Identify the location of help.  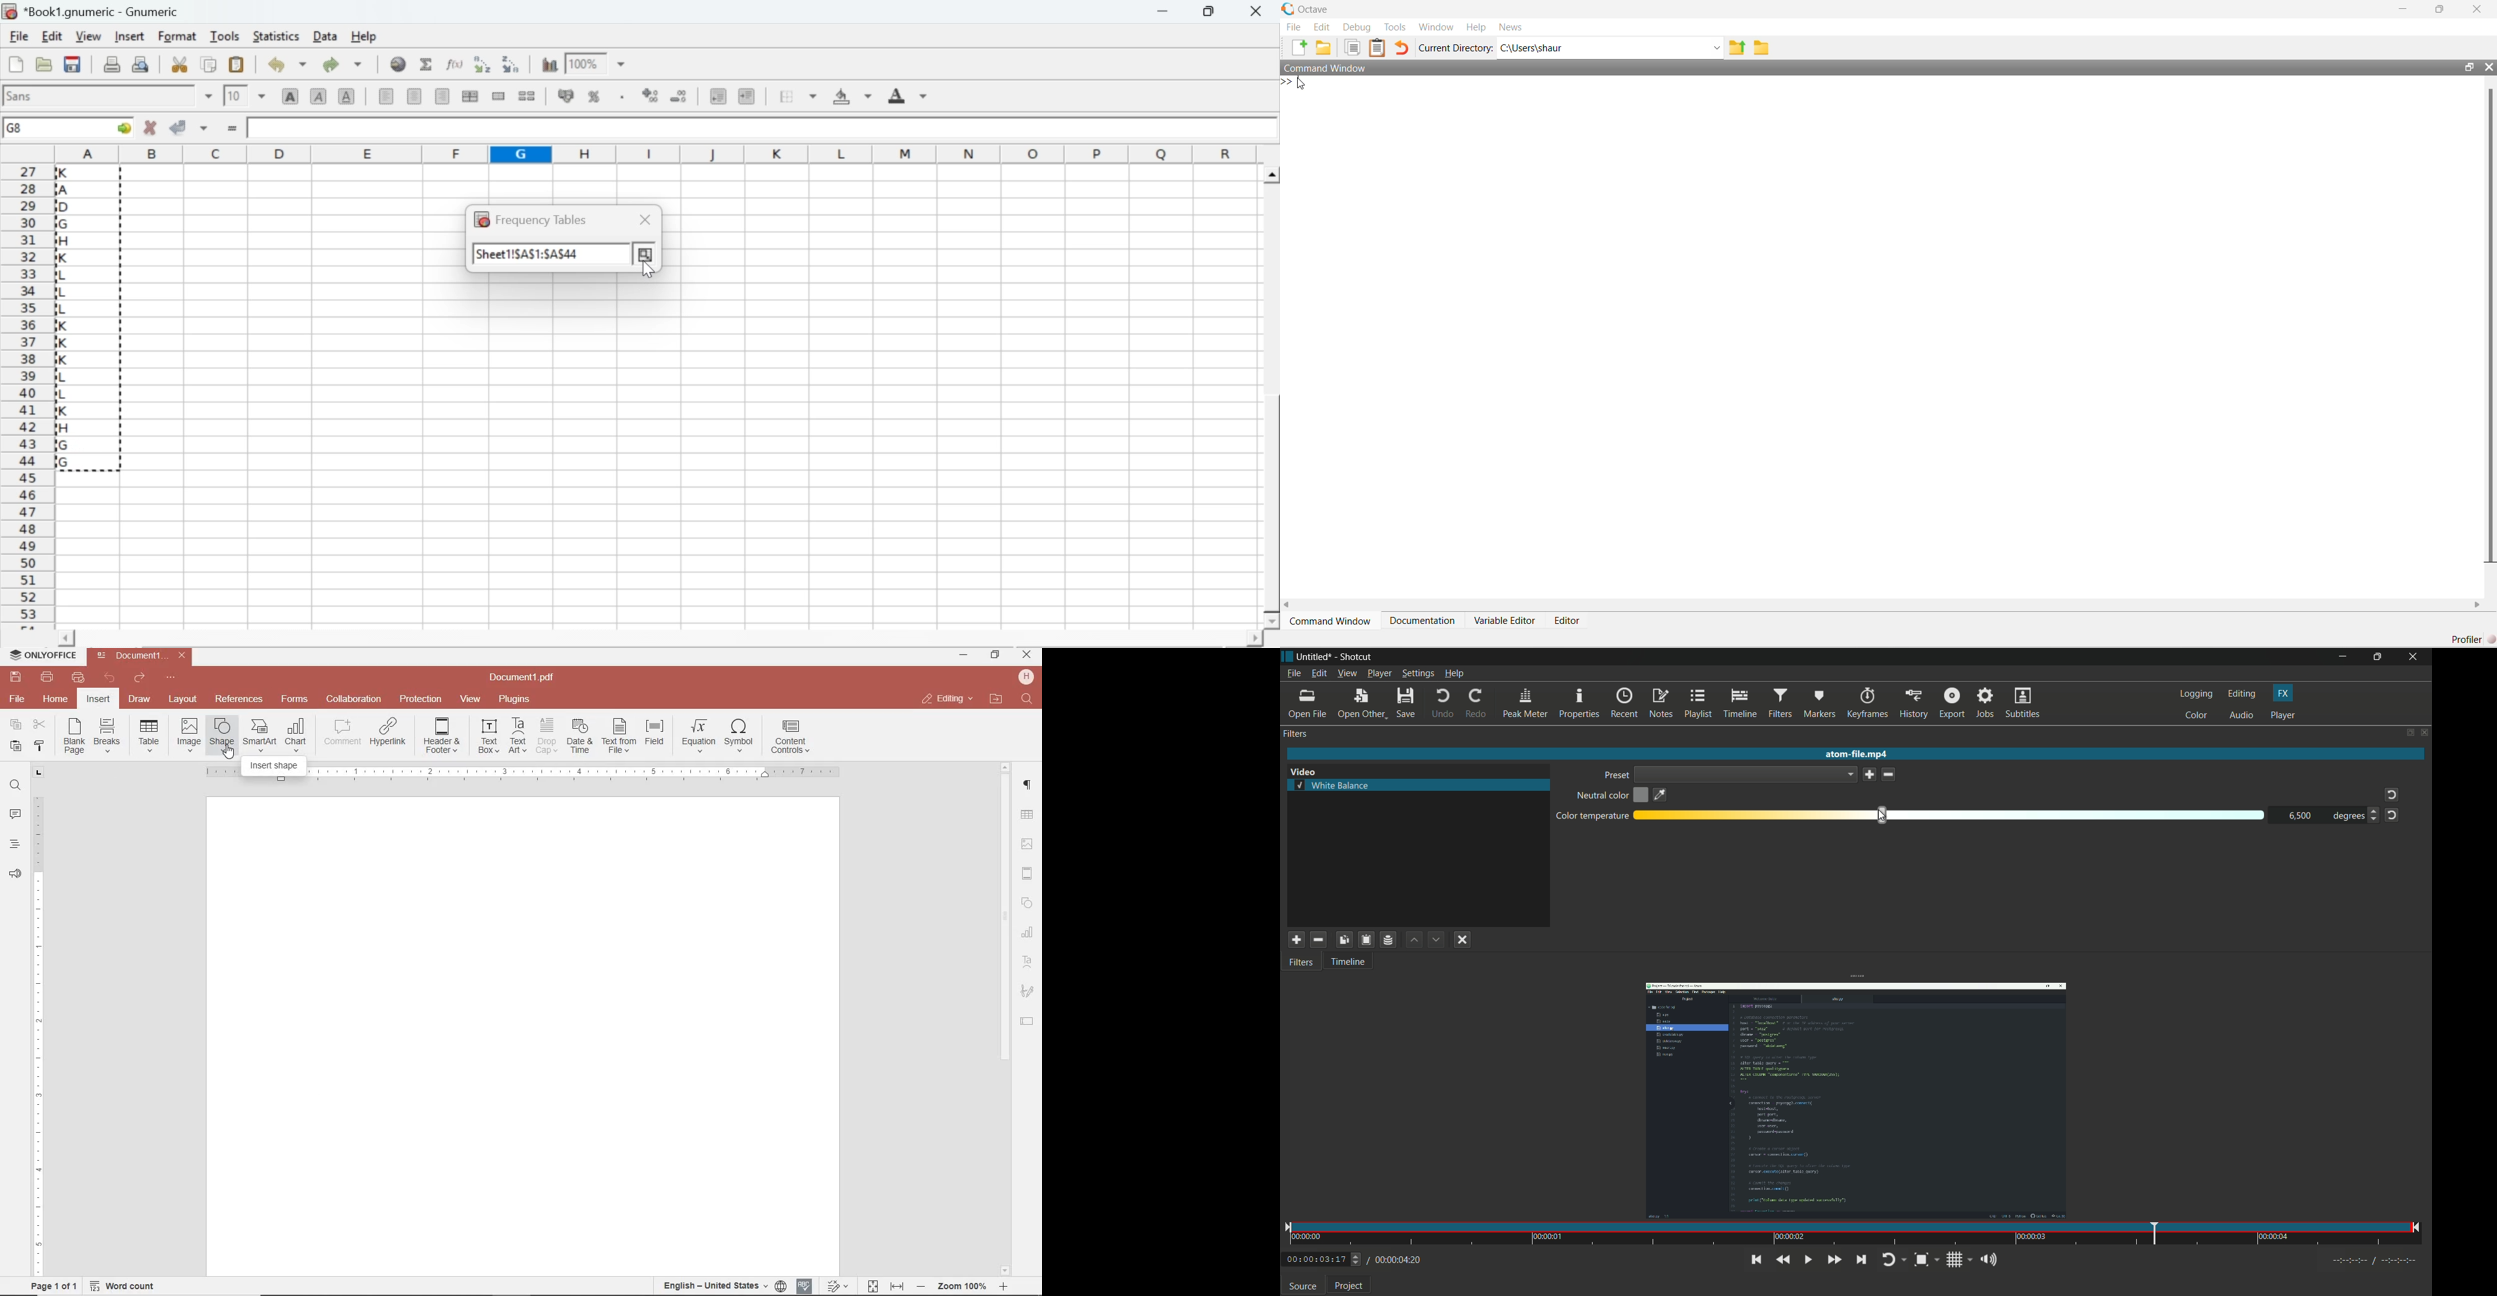
(366, 37).